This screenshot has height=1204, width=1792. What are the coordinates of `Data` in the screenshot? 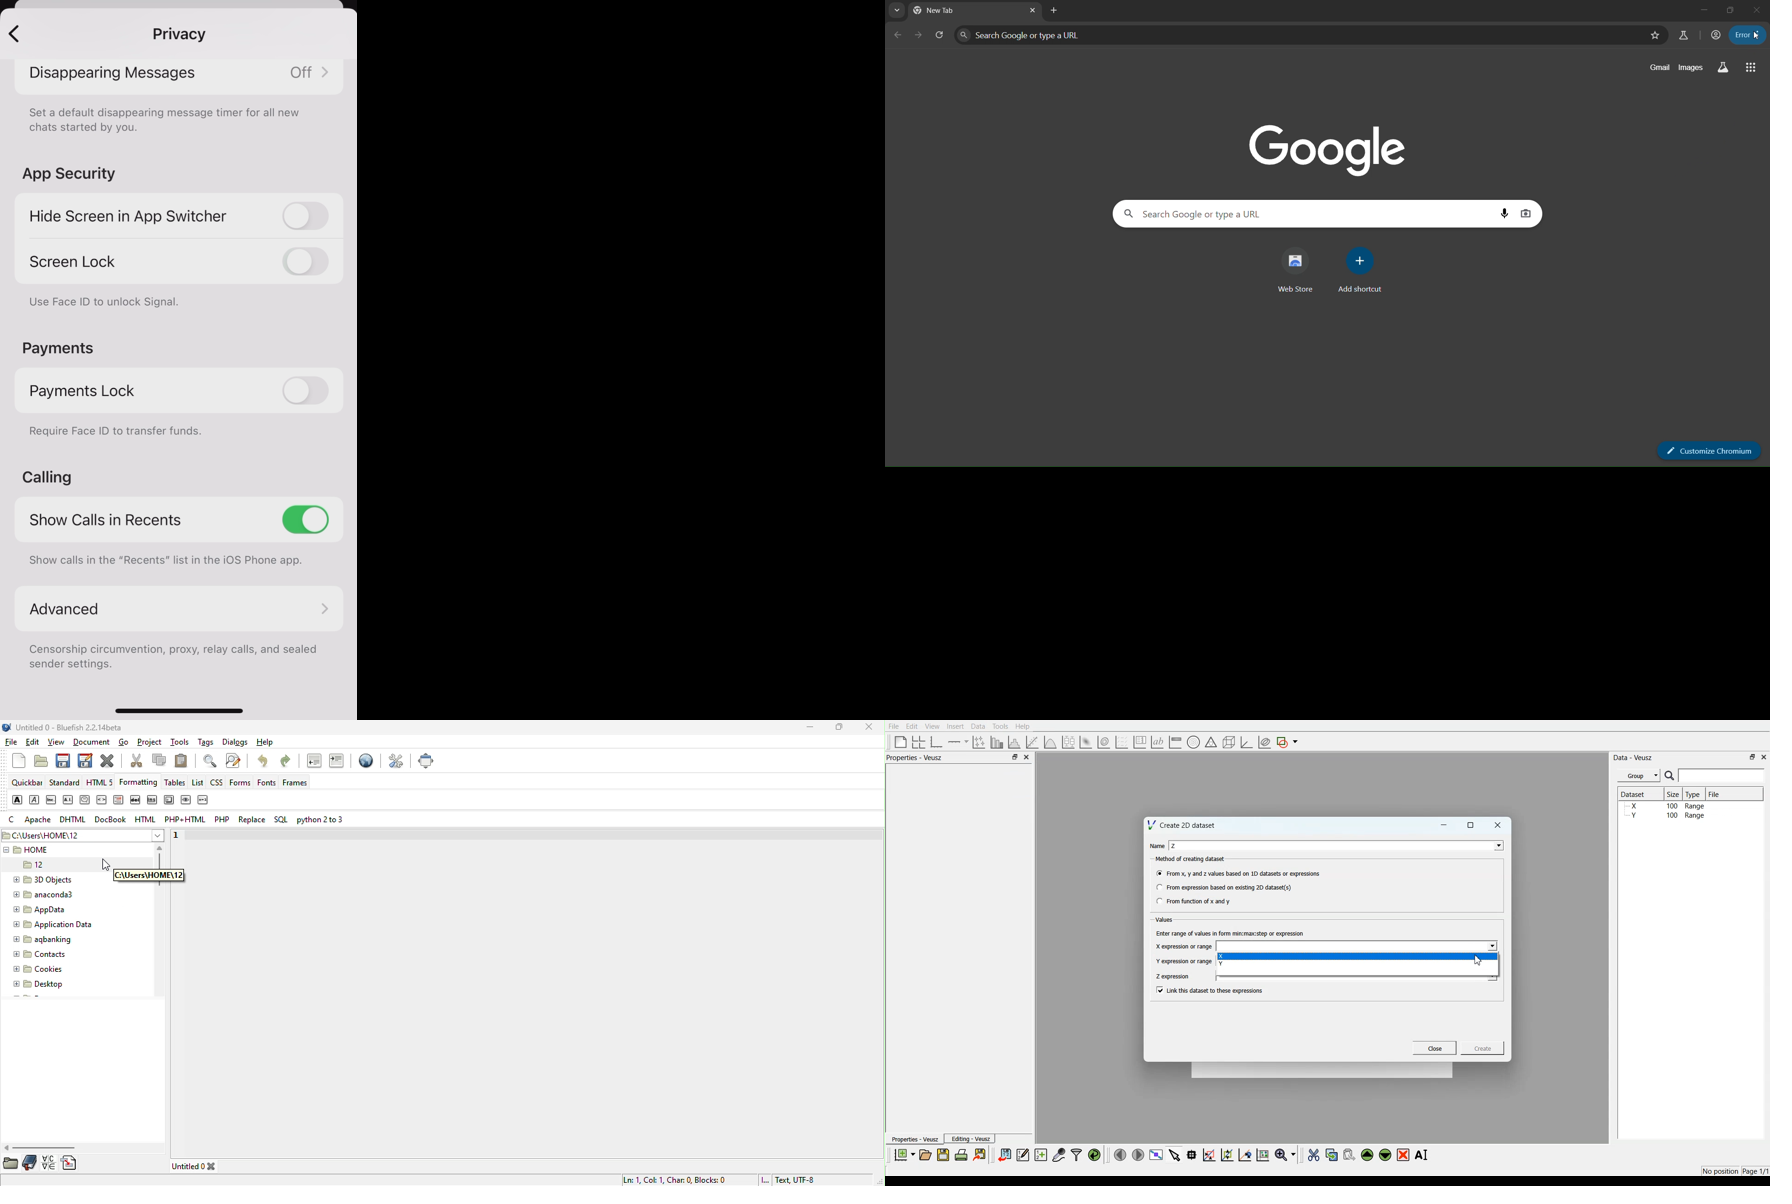 It's located at (979, 726).